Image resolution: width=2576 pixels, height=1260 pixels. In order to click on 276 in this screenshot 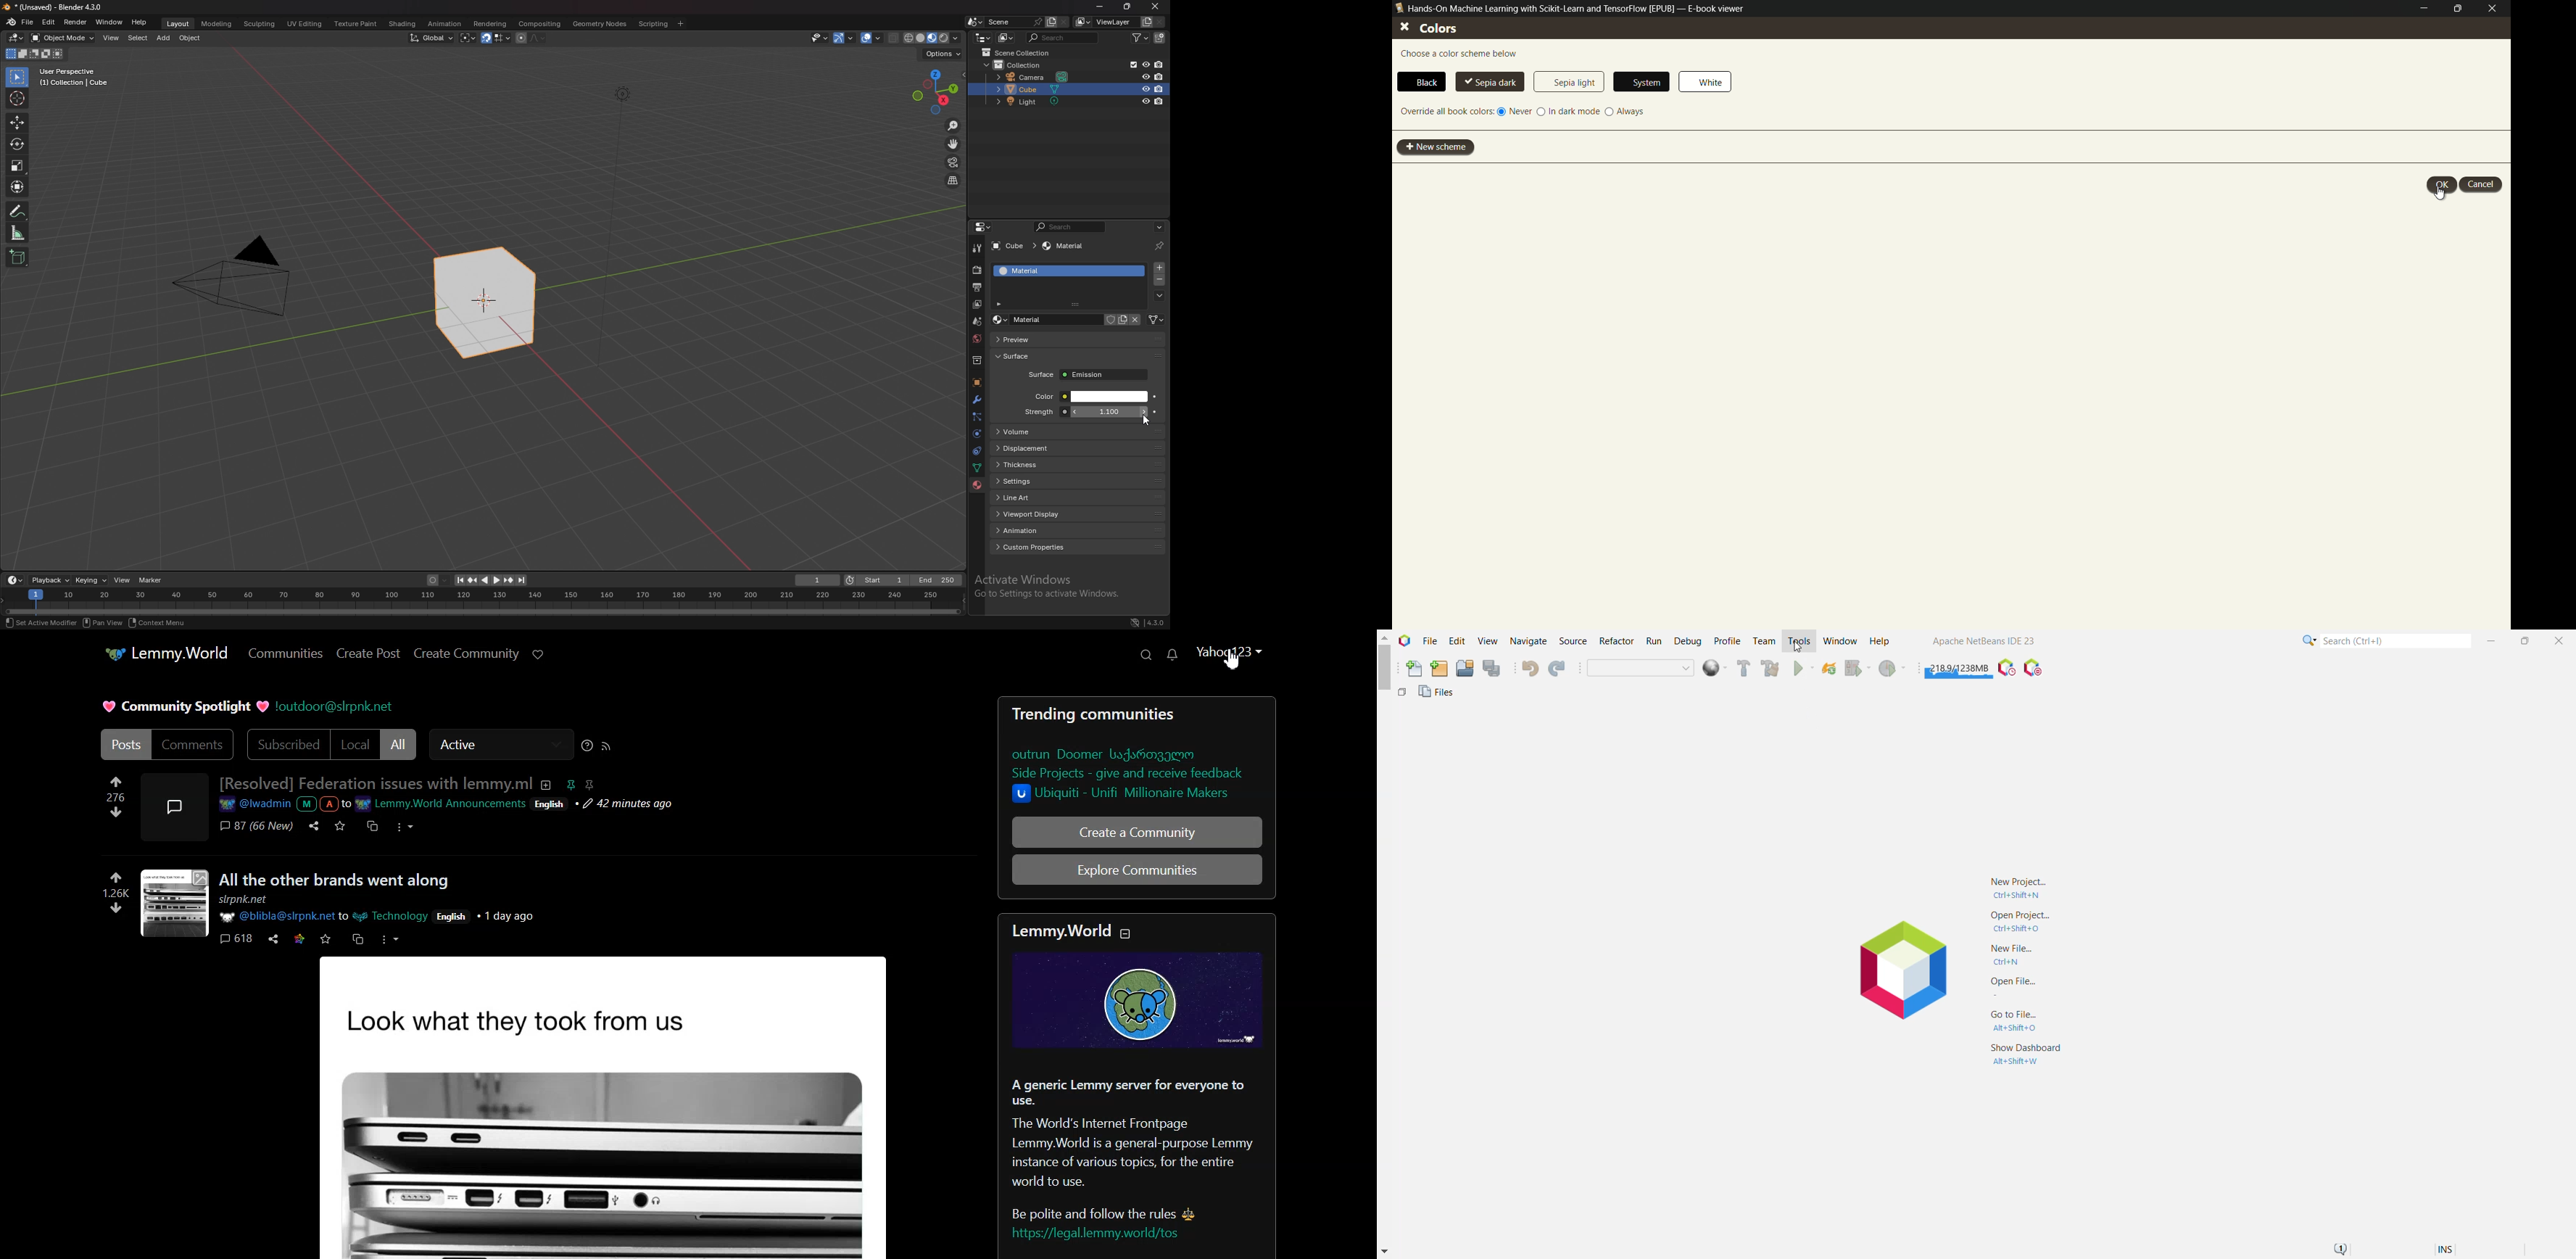, I will do `click(107, 797)`.